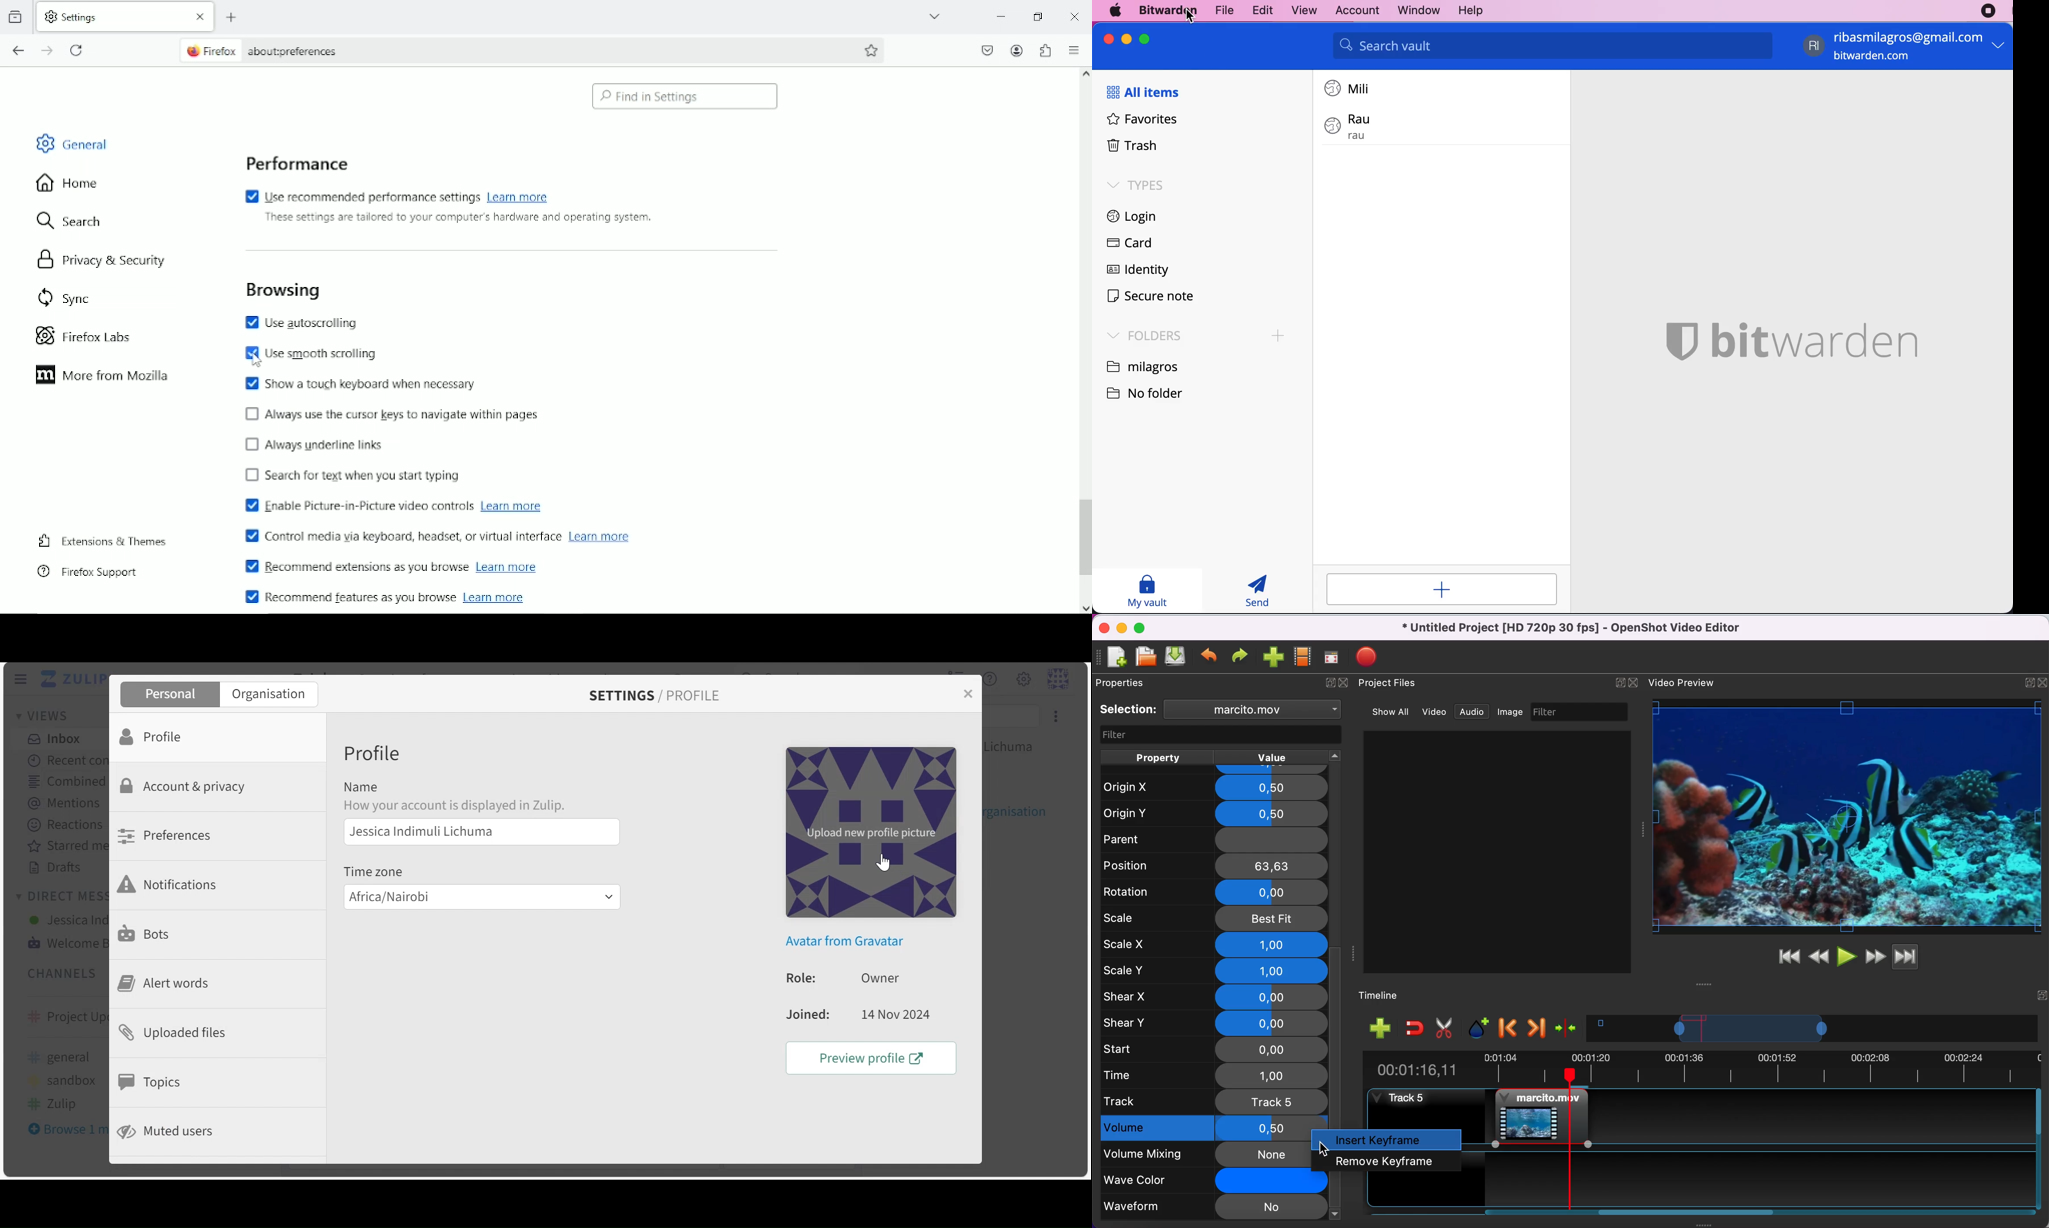 This screenshot has height=1232, width=2072. What do you see at coordinates (199, 18) in the screenshot?
I see `close` at bounding box center [199, 18].